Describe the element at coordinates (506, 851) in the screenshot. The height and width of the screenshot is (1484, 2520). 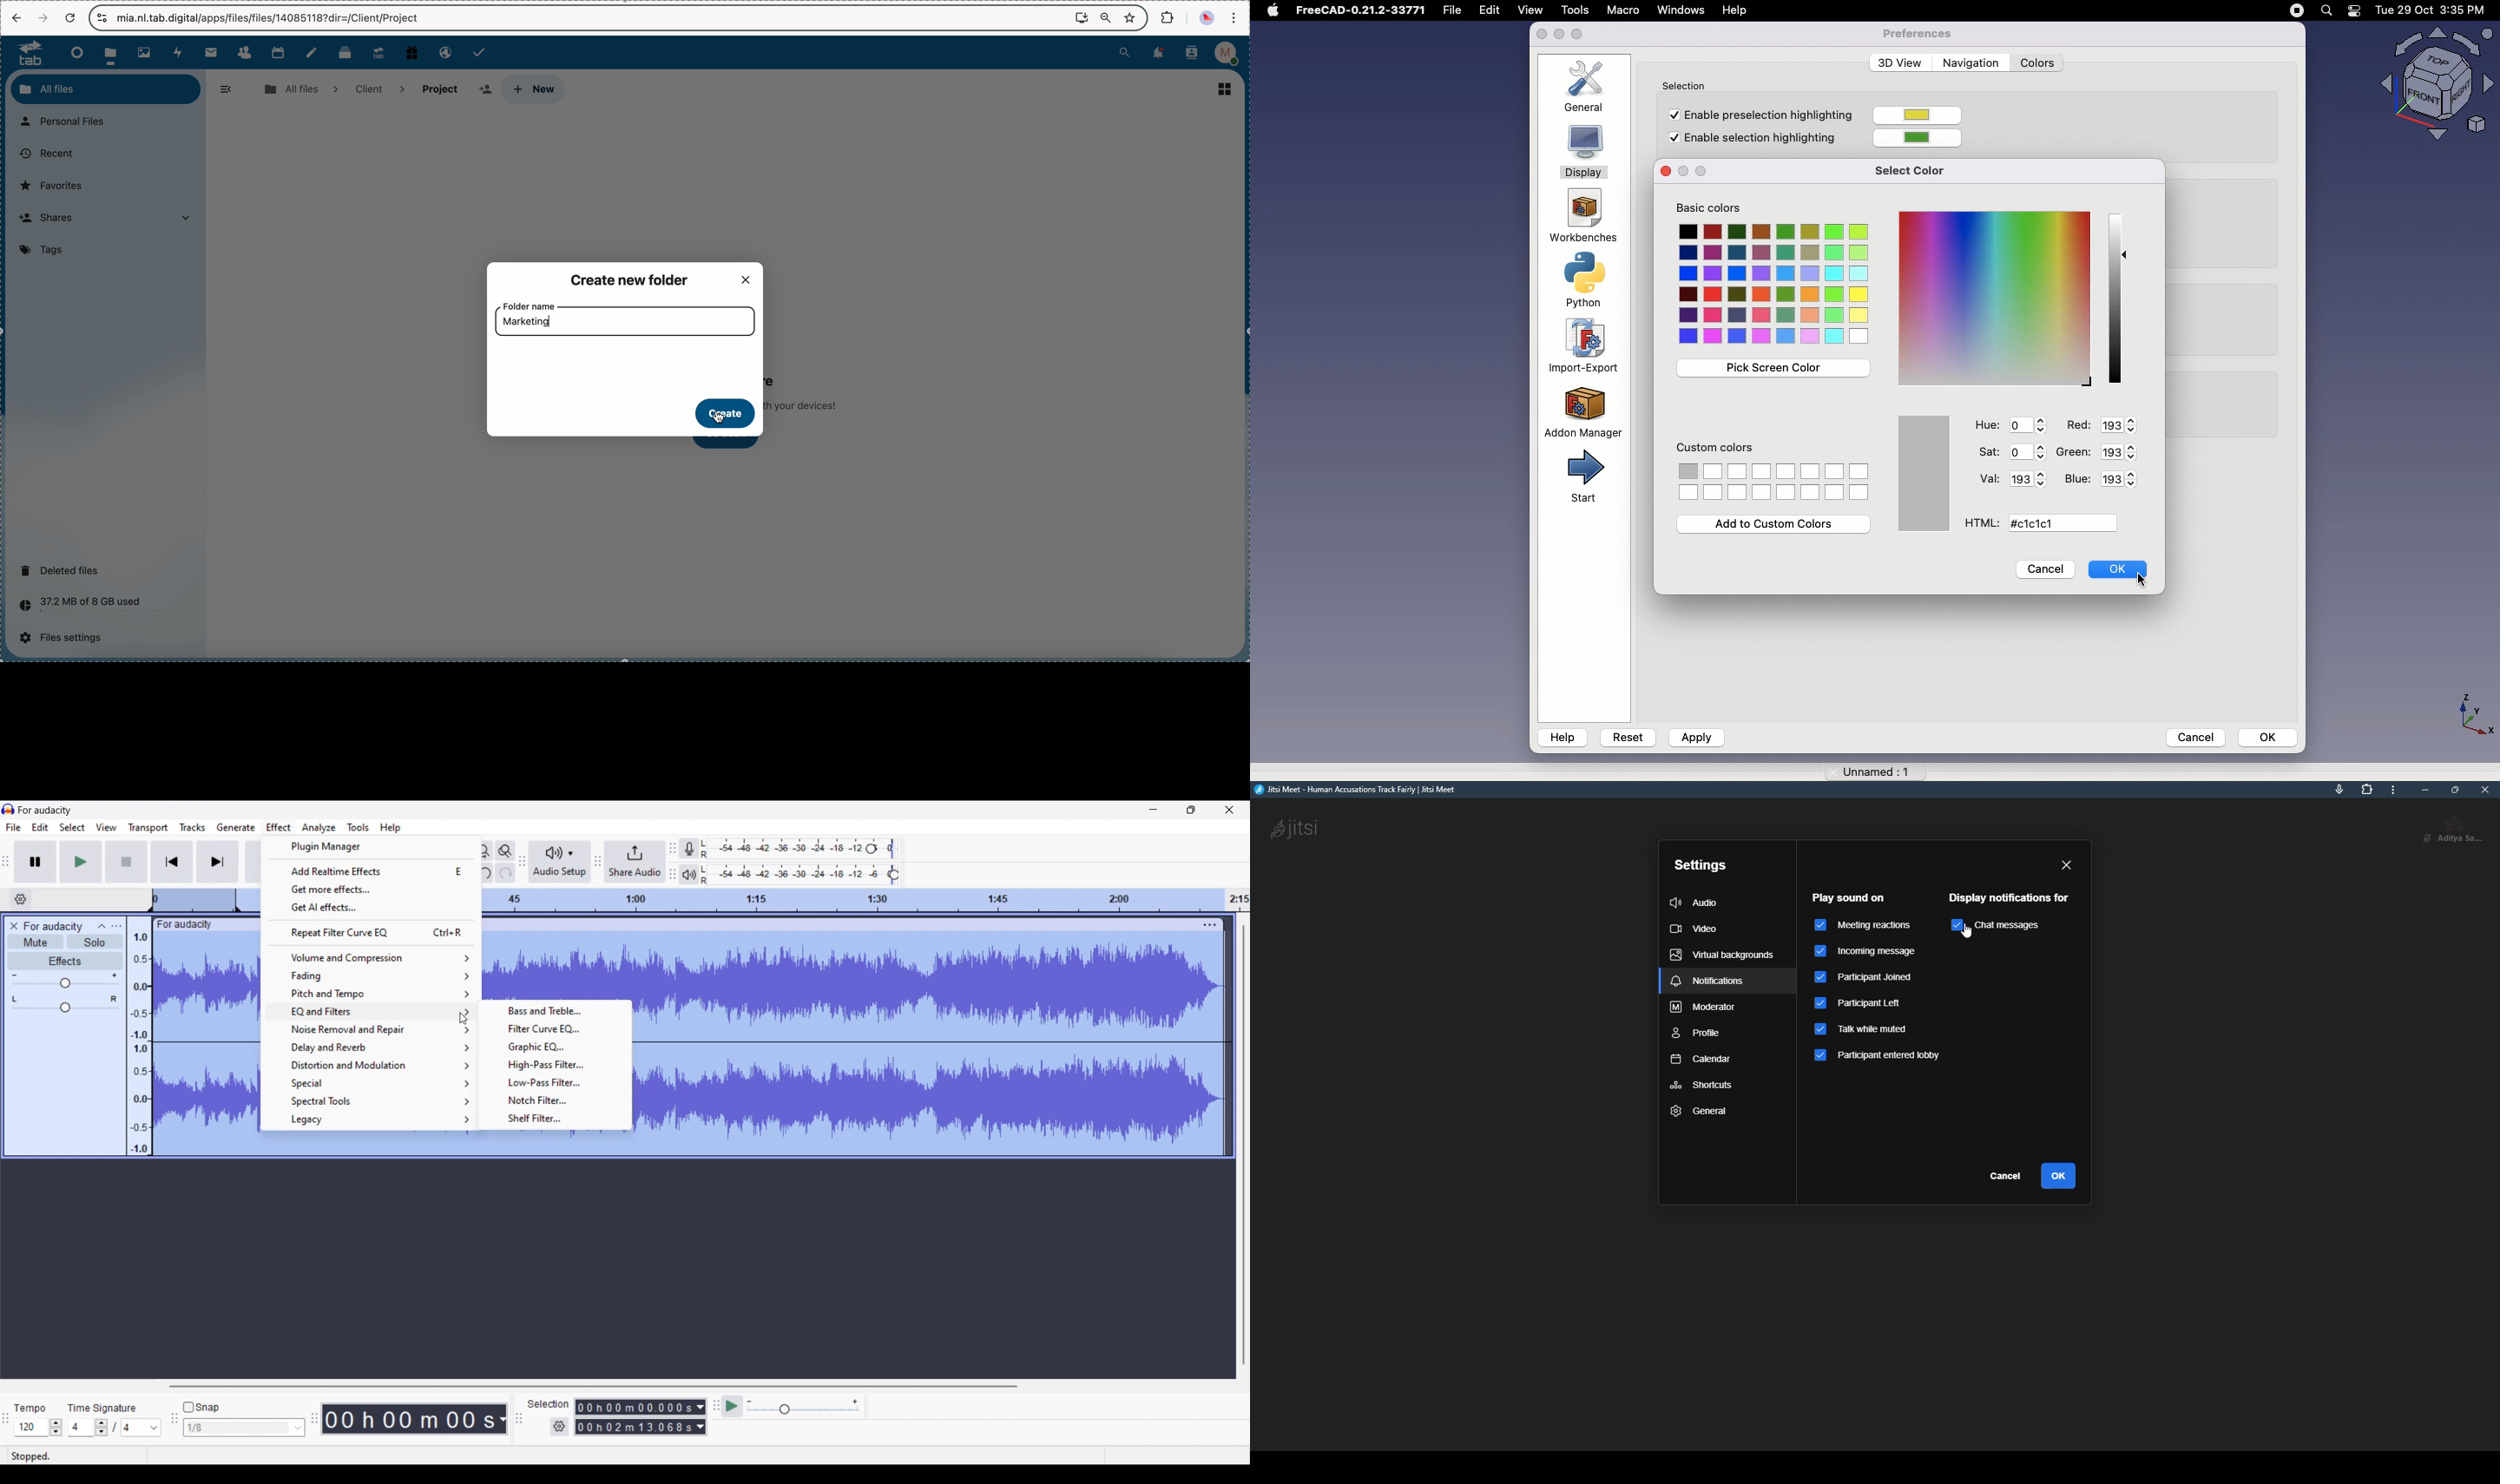
I see `Zoom toggle` at that location.